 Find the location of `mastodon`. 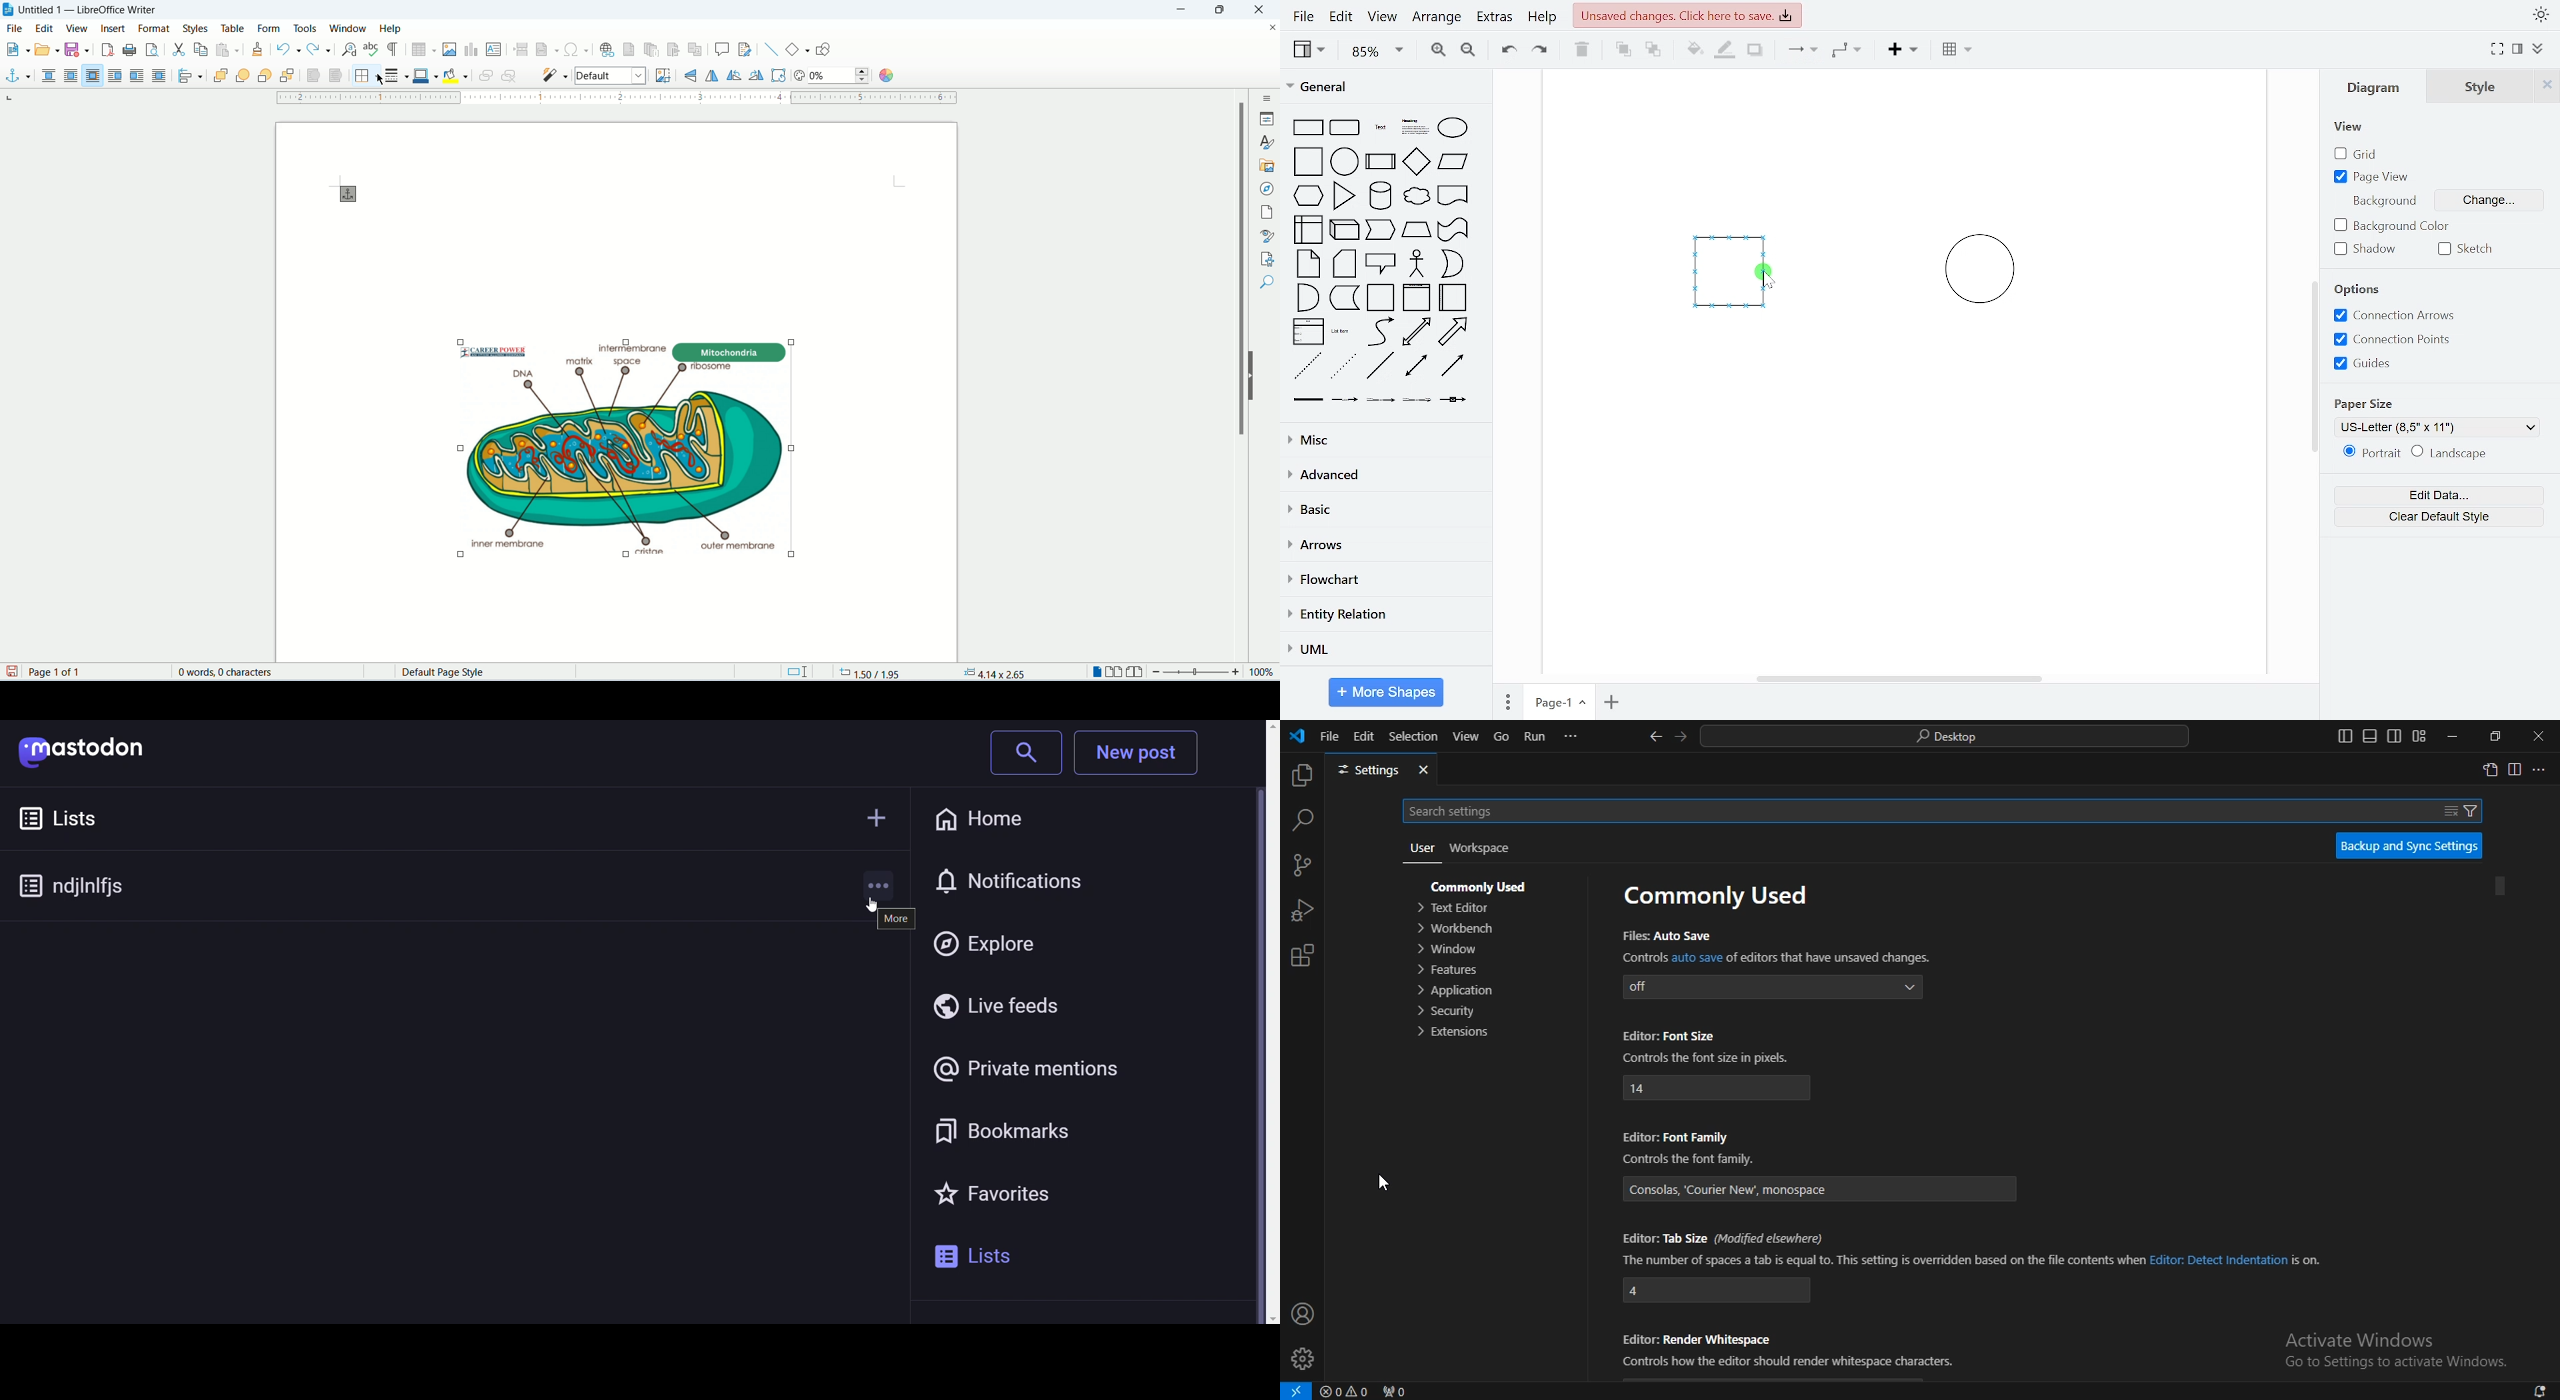

mastodon is located at coordinates (105, 751).